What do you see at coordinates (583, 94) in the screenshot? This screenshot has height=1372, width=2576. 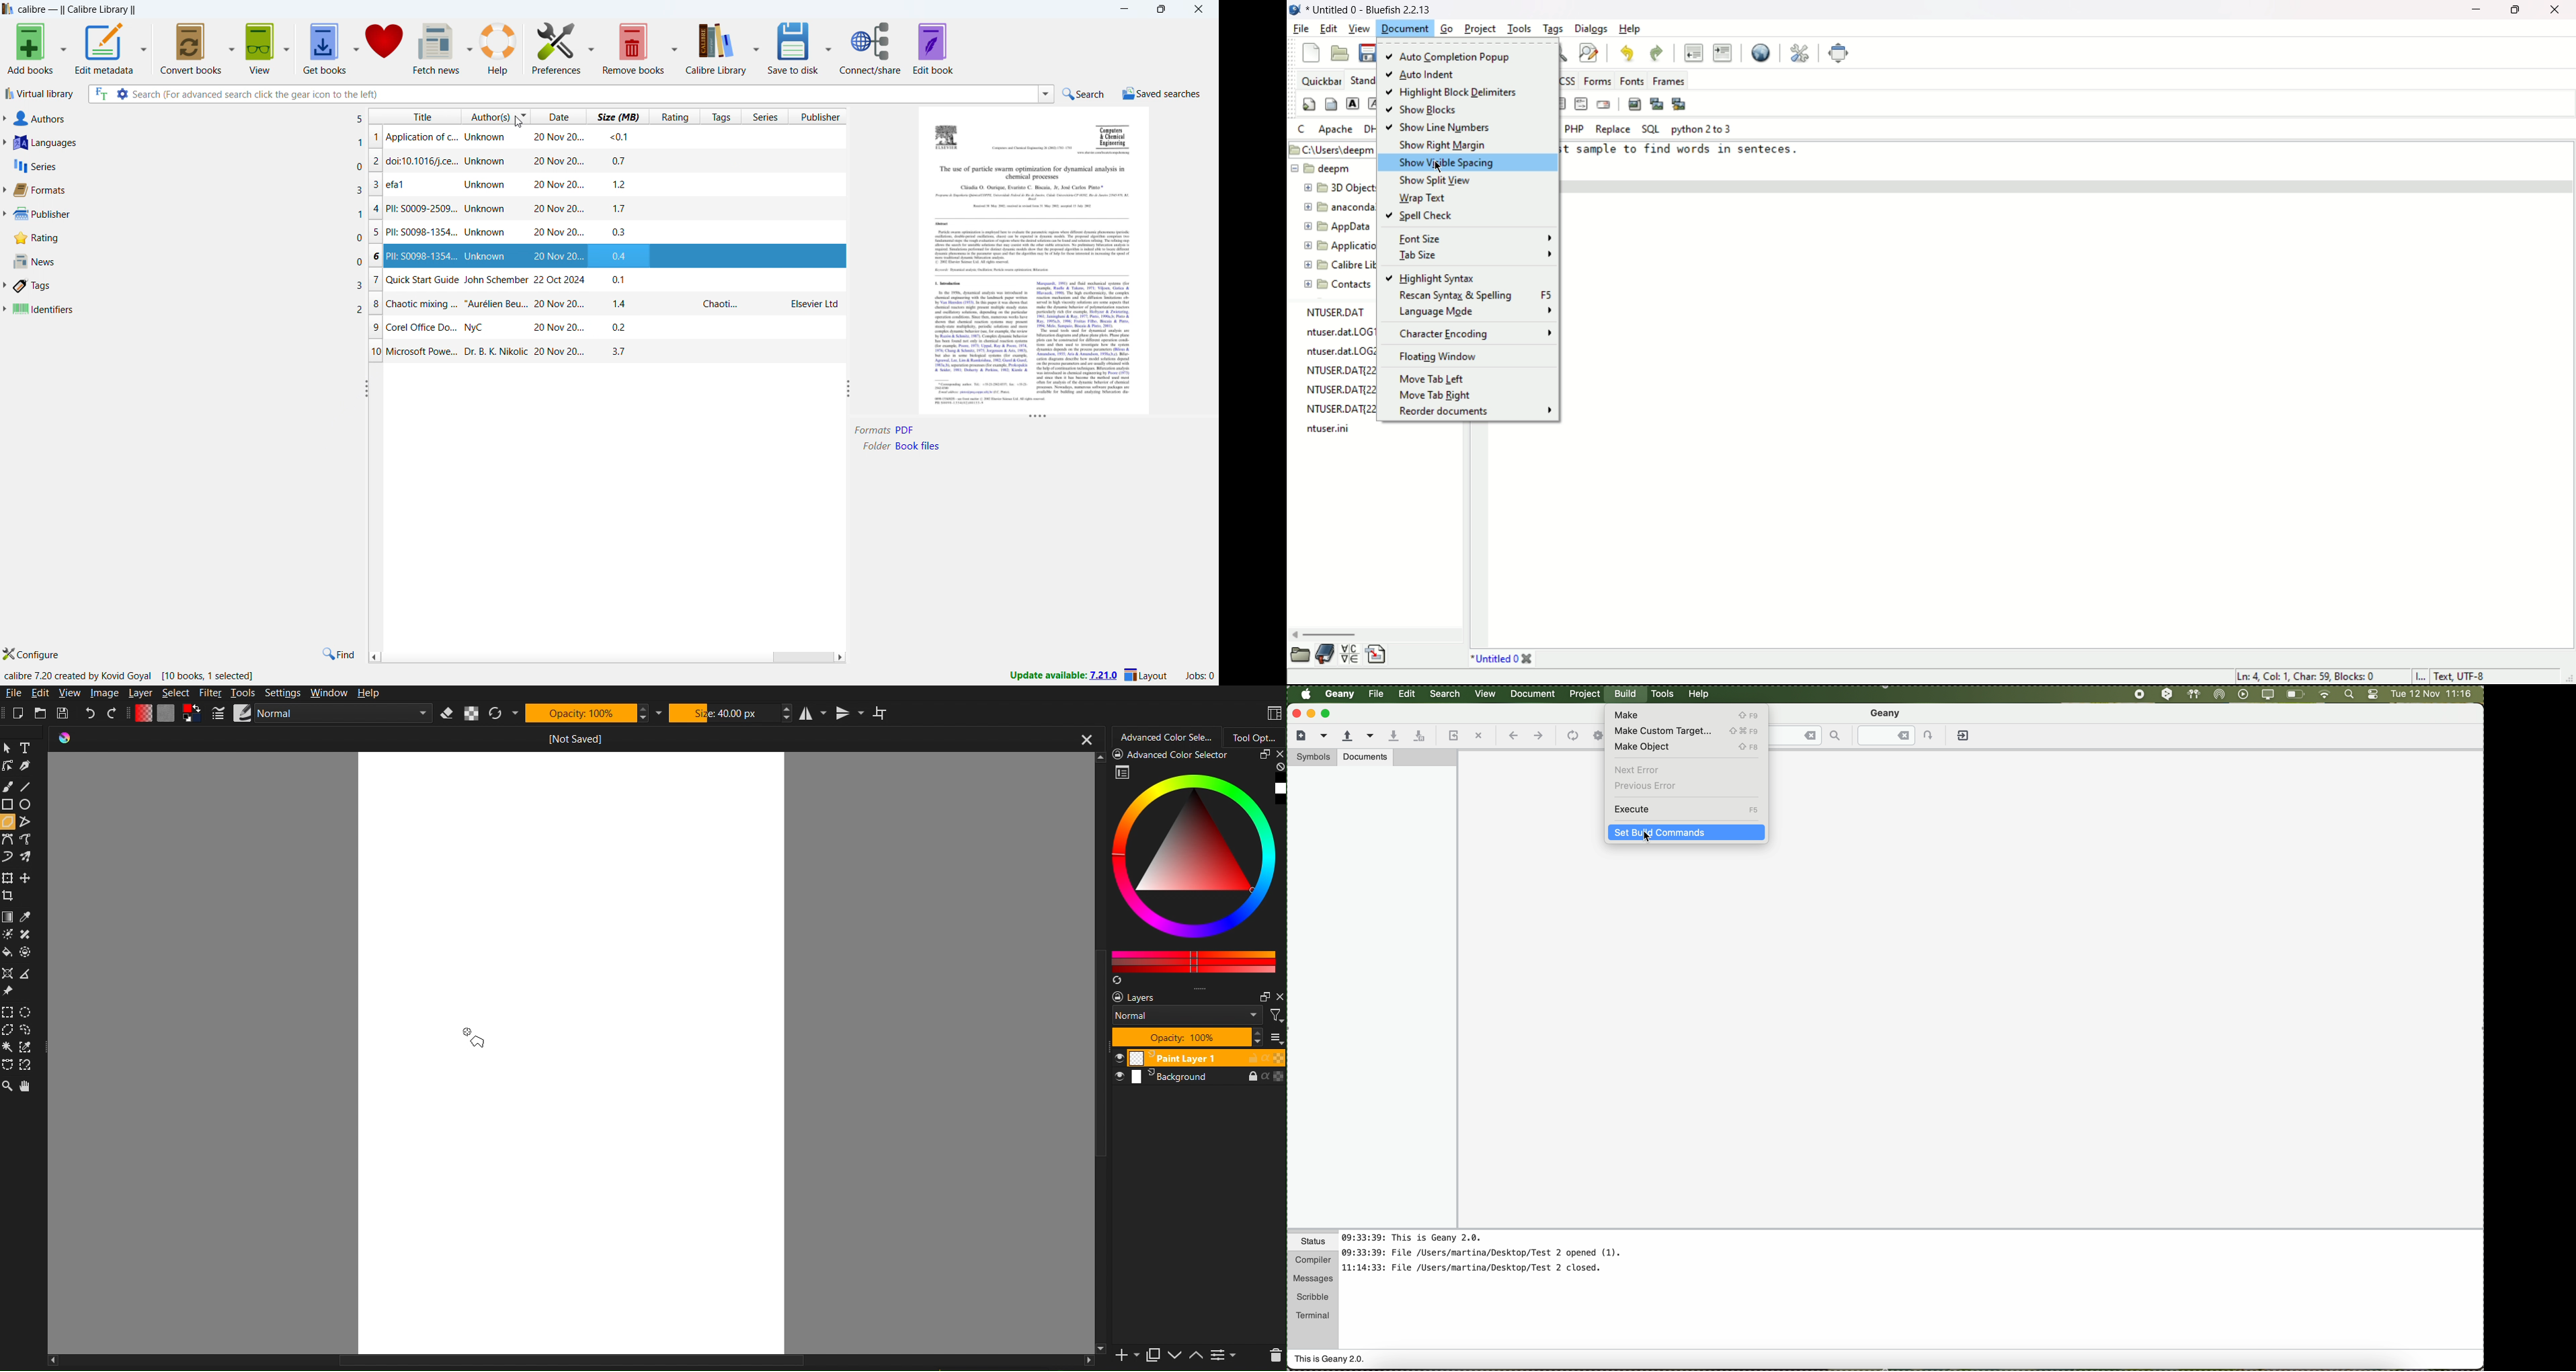 I see `search (For advanced search click the gear icon to the left` at bounding box center [583, 94].